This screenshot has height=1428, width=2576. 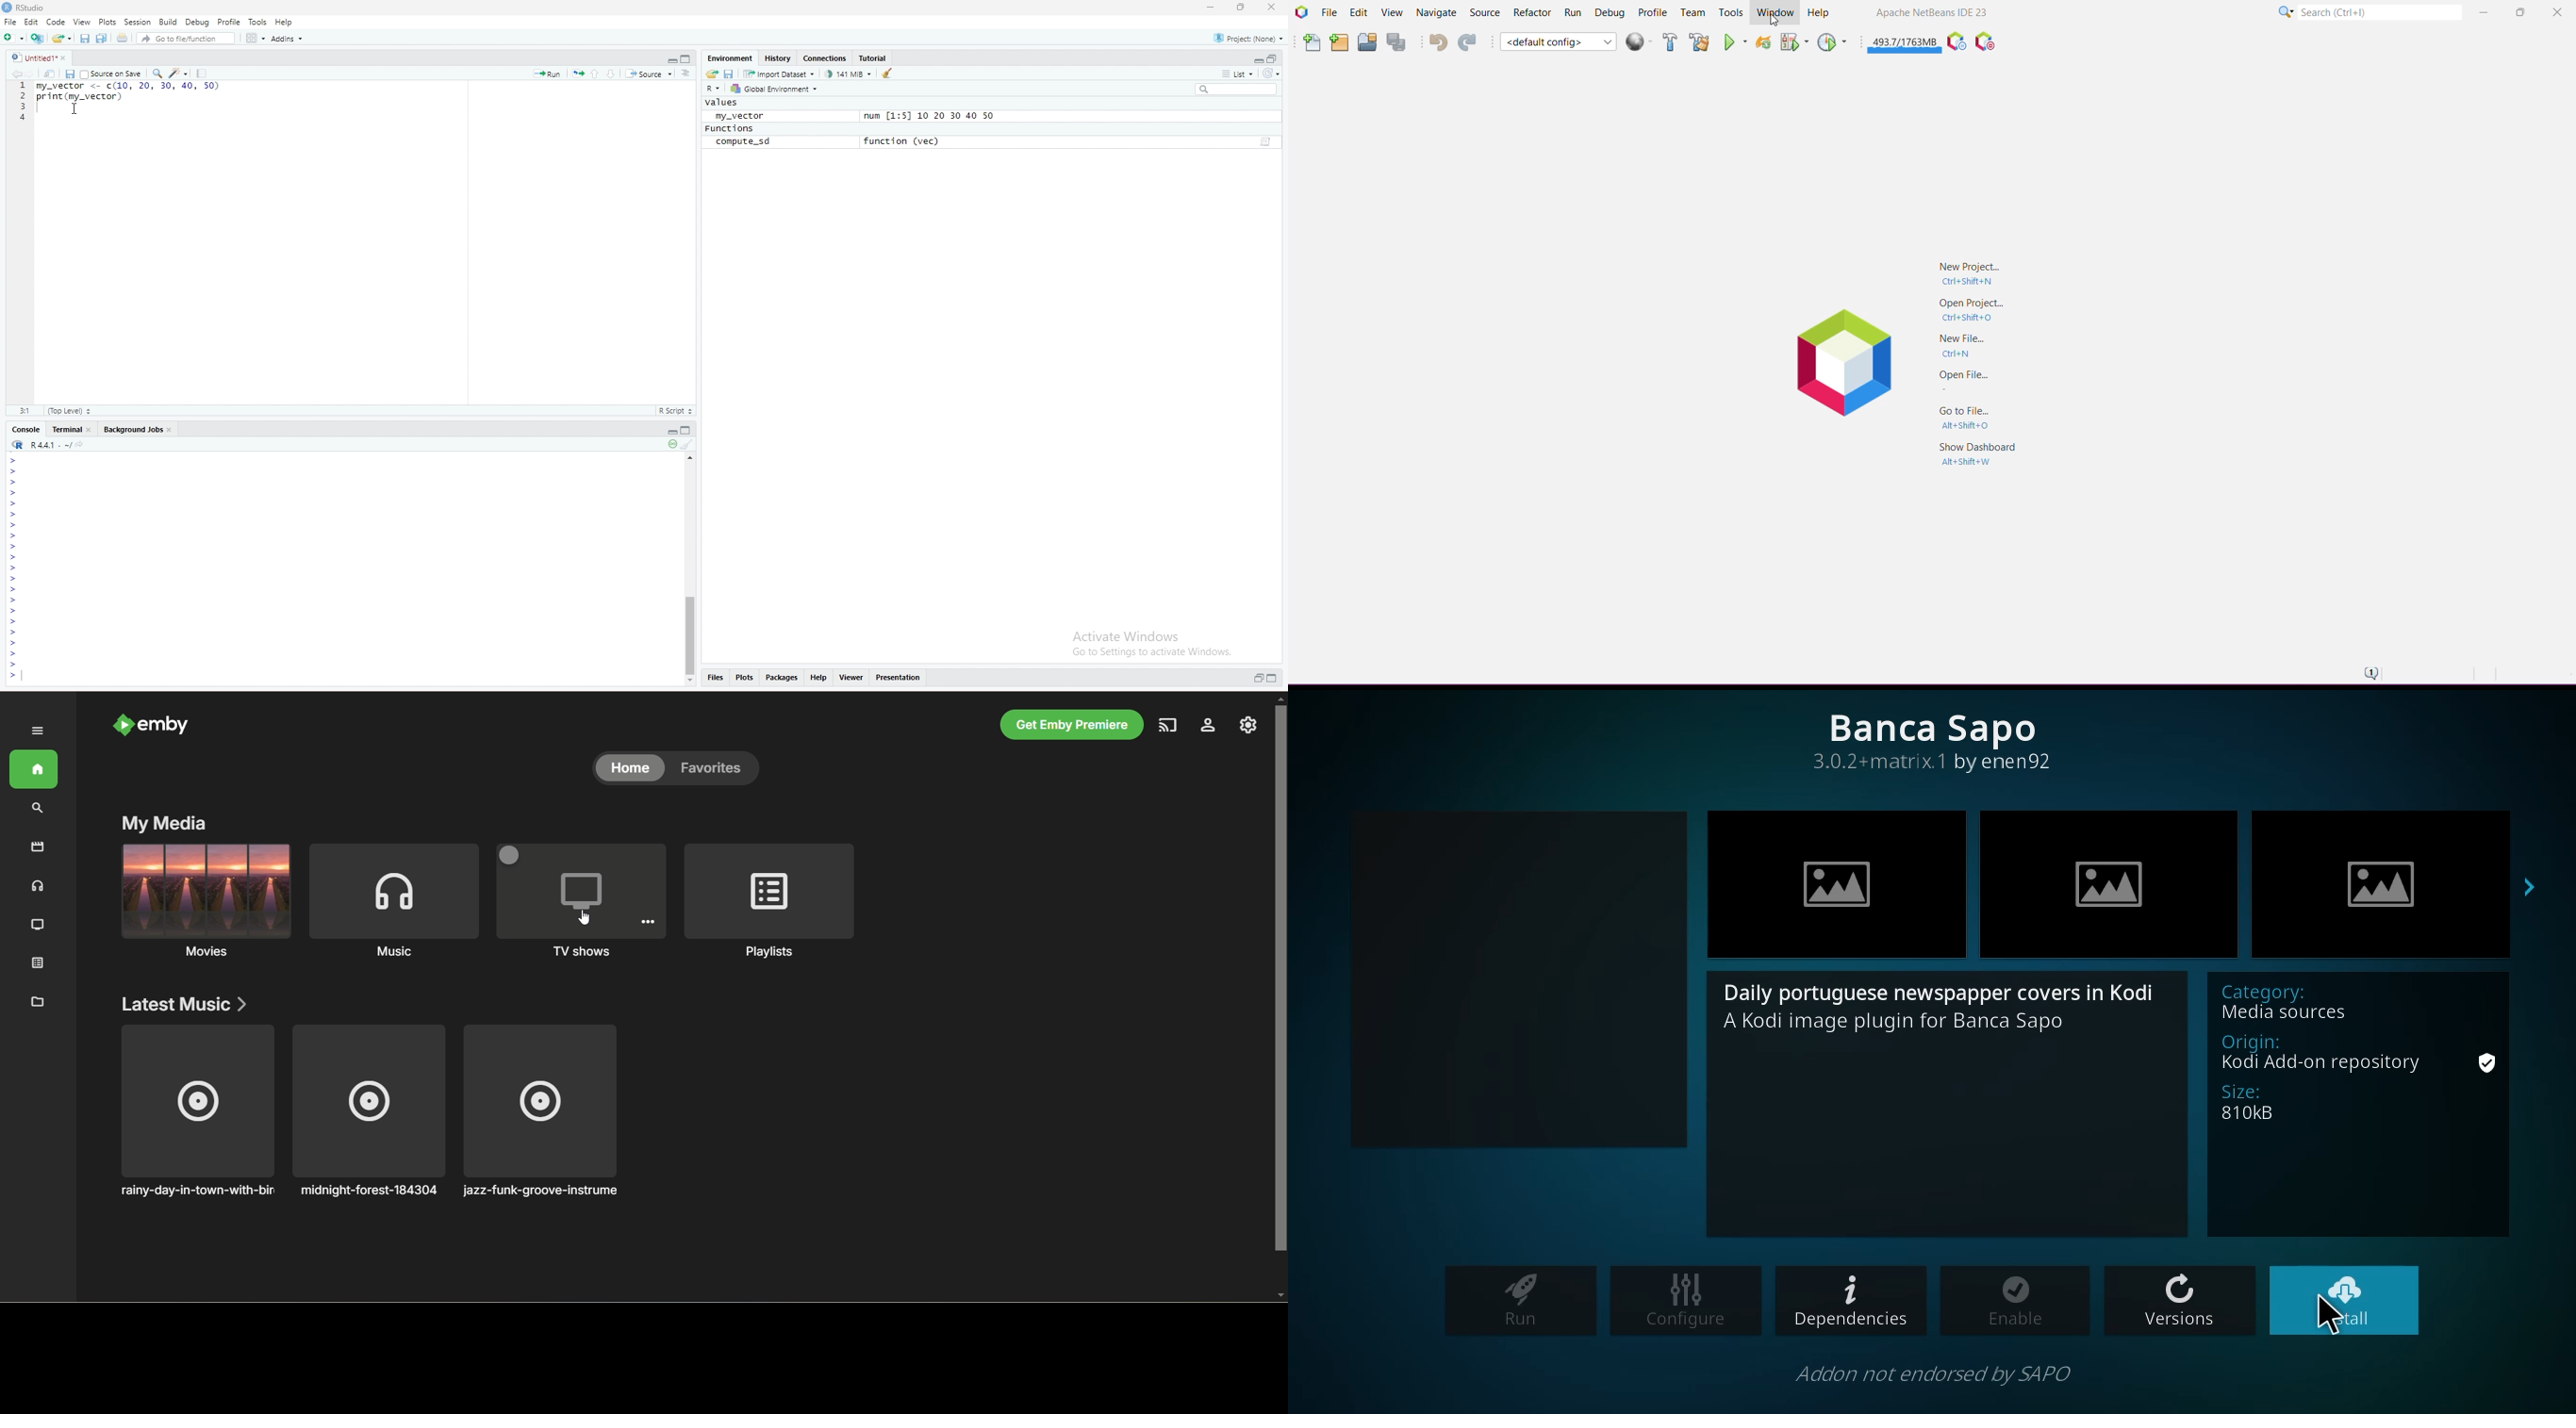 I want to click on image, so click(x=1836, y=884).